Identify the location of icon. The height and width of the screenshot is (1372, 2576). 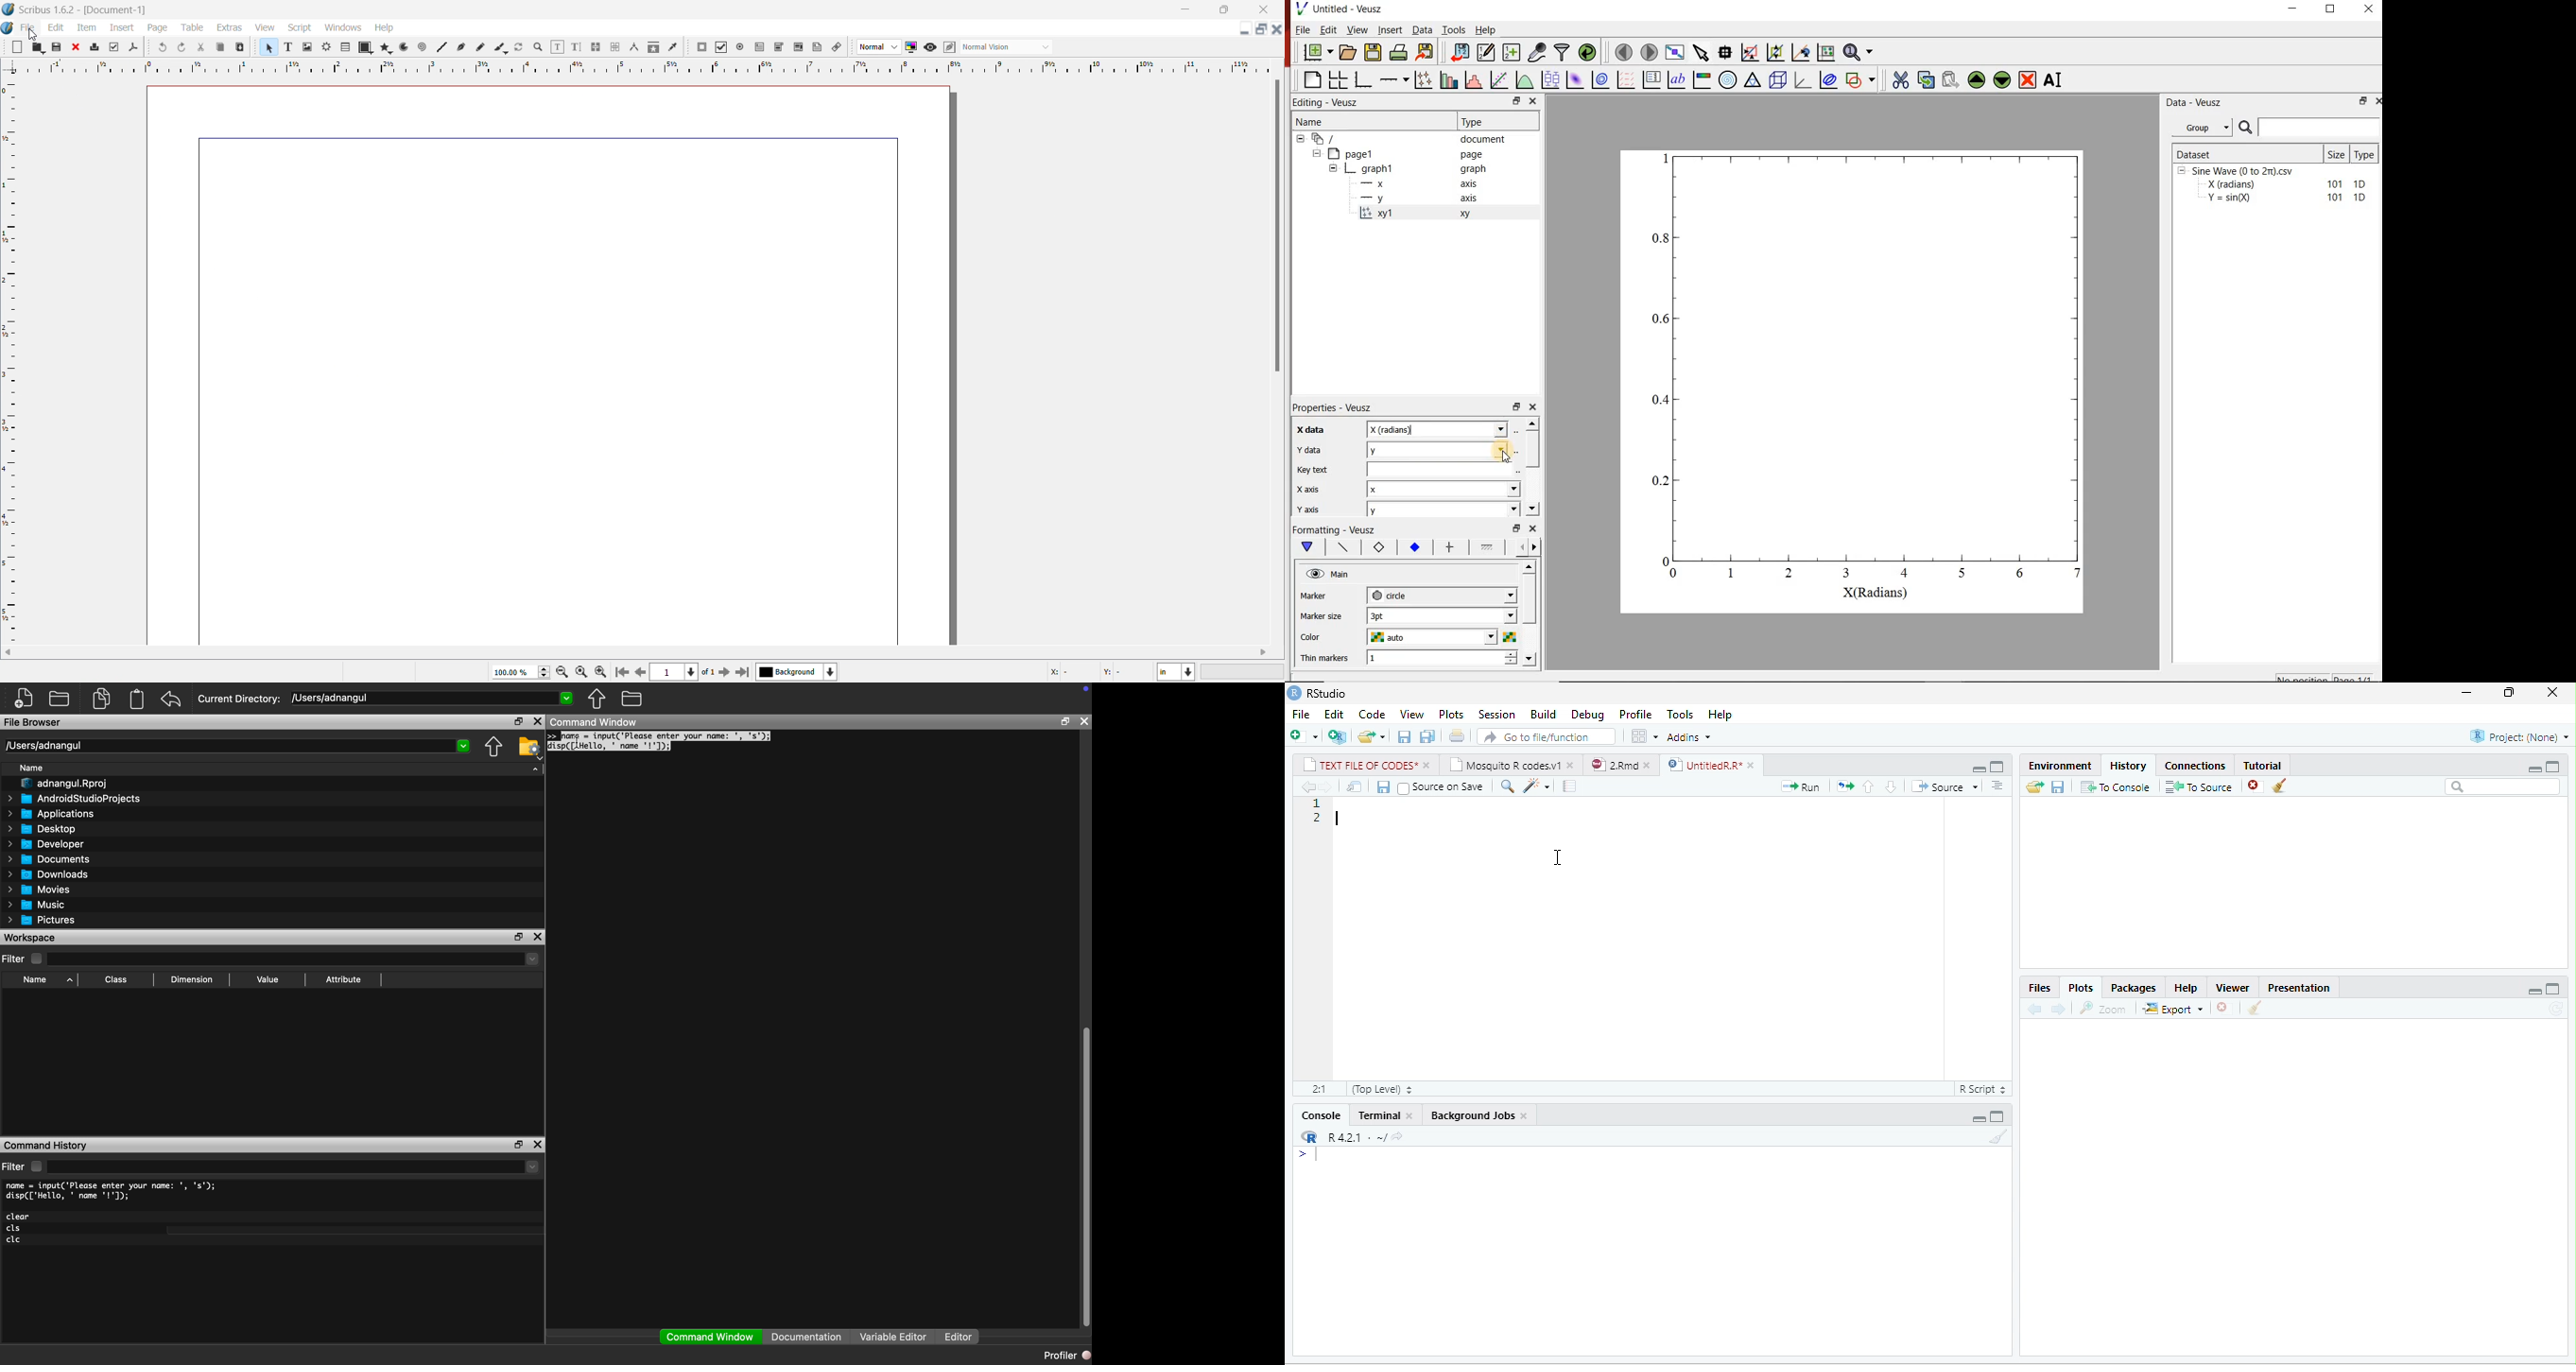
(161, 46).